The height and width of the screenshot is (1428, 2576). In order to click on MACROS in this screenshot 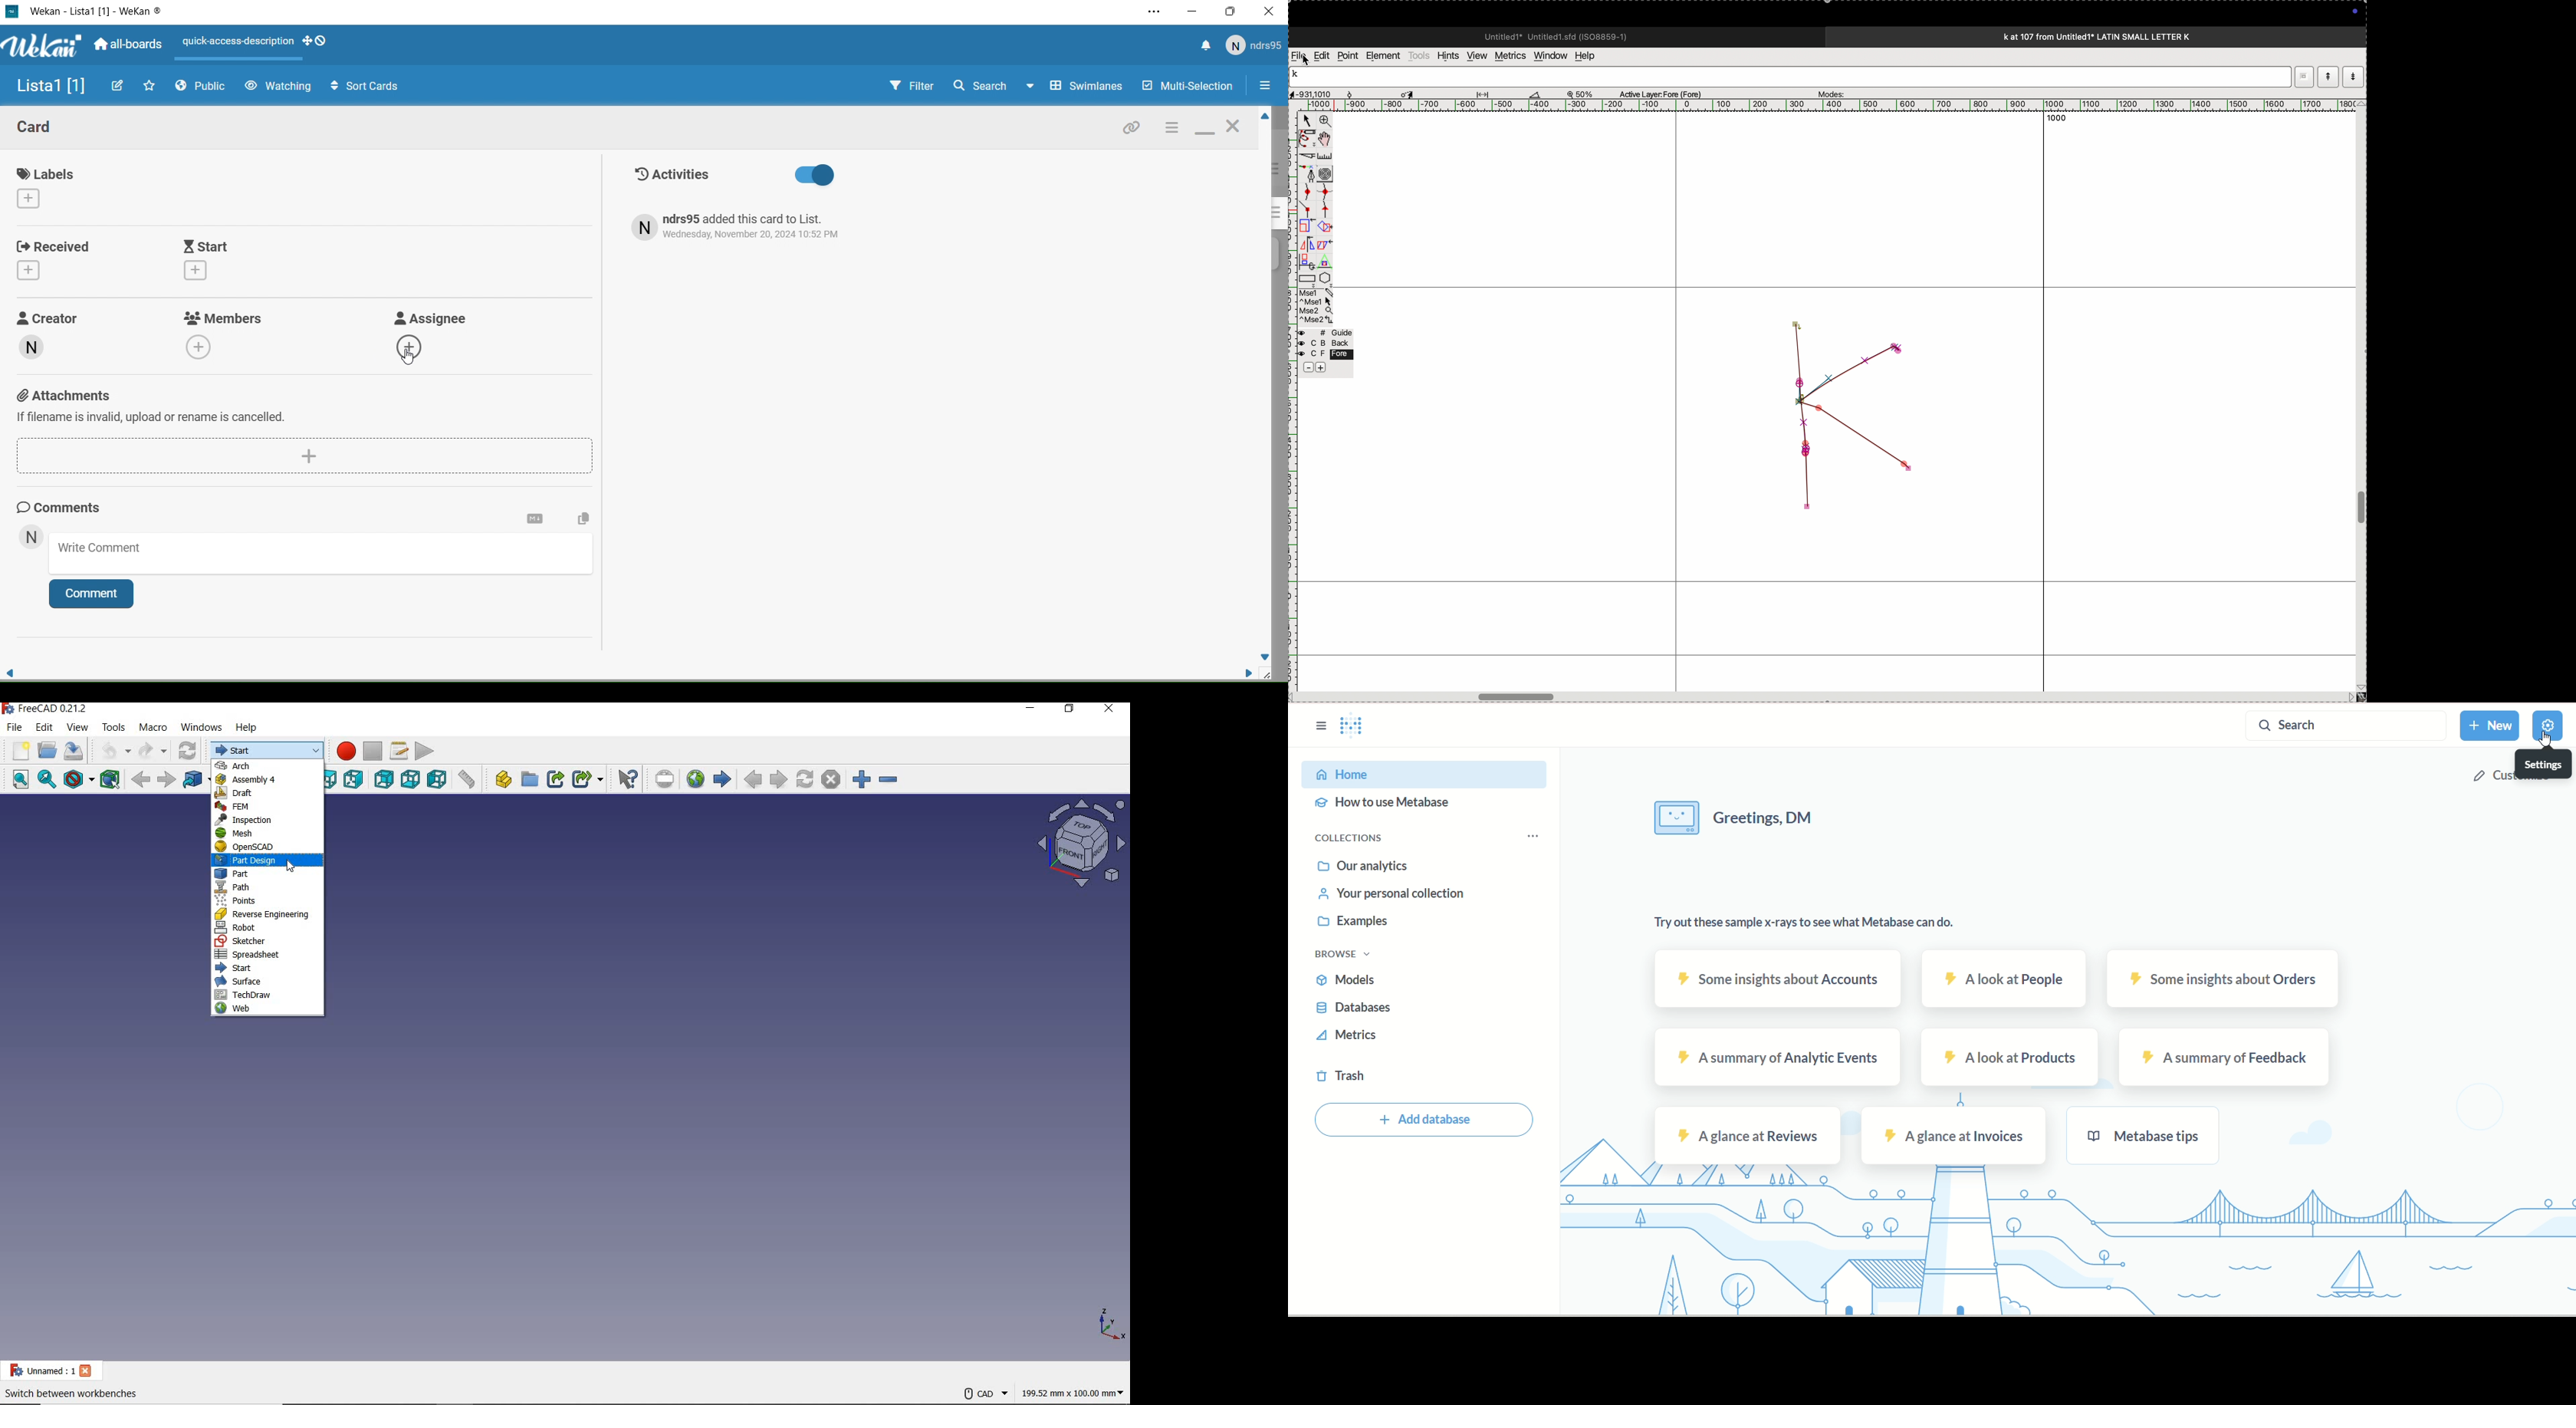, I will do `click(398, 751)`.